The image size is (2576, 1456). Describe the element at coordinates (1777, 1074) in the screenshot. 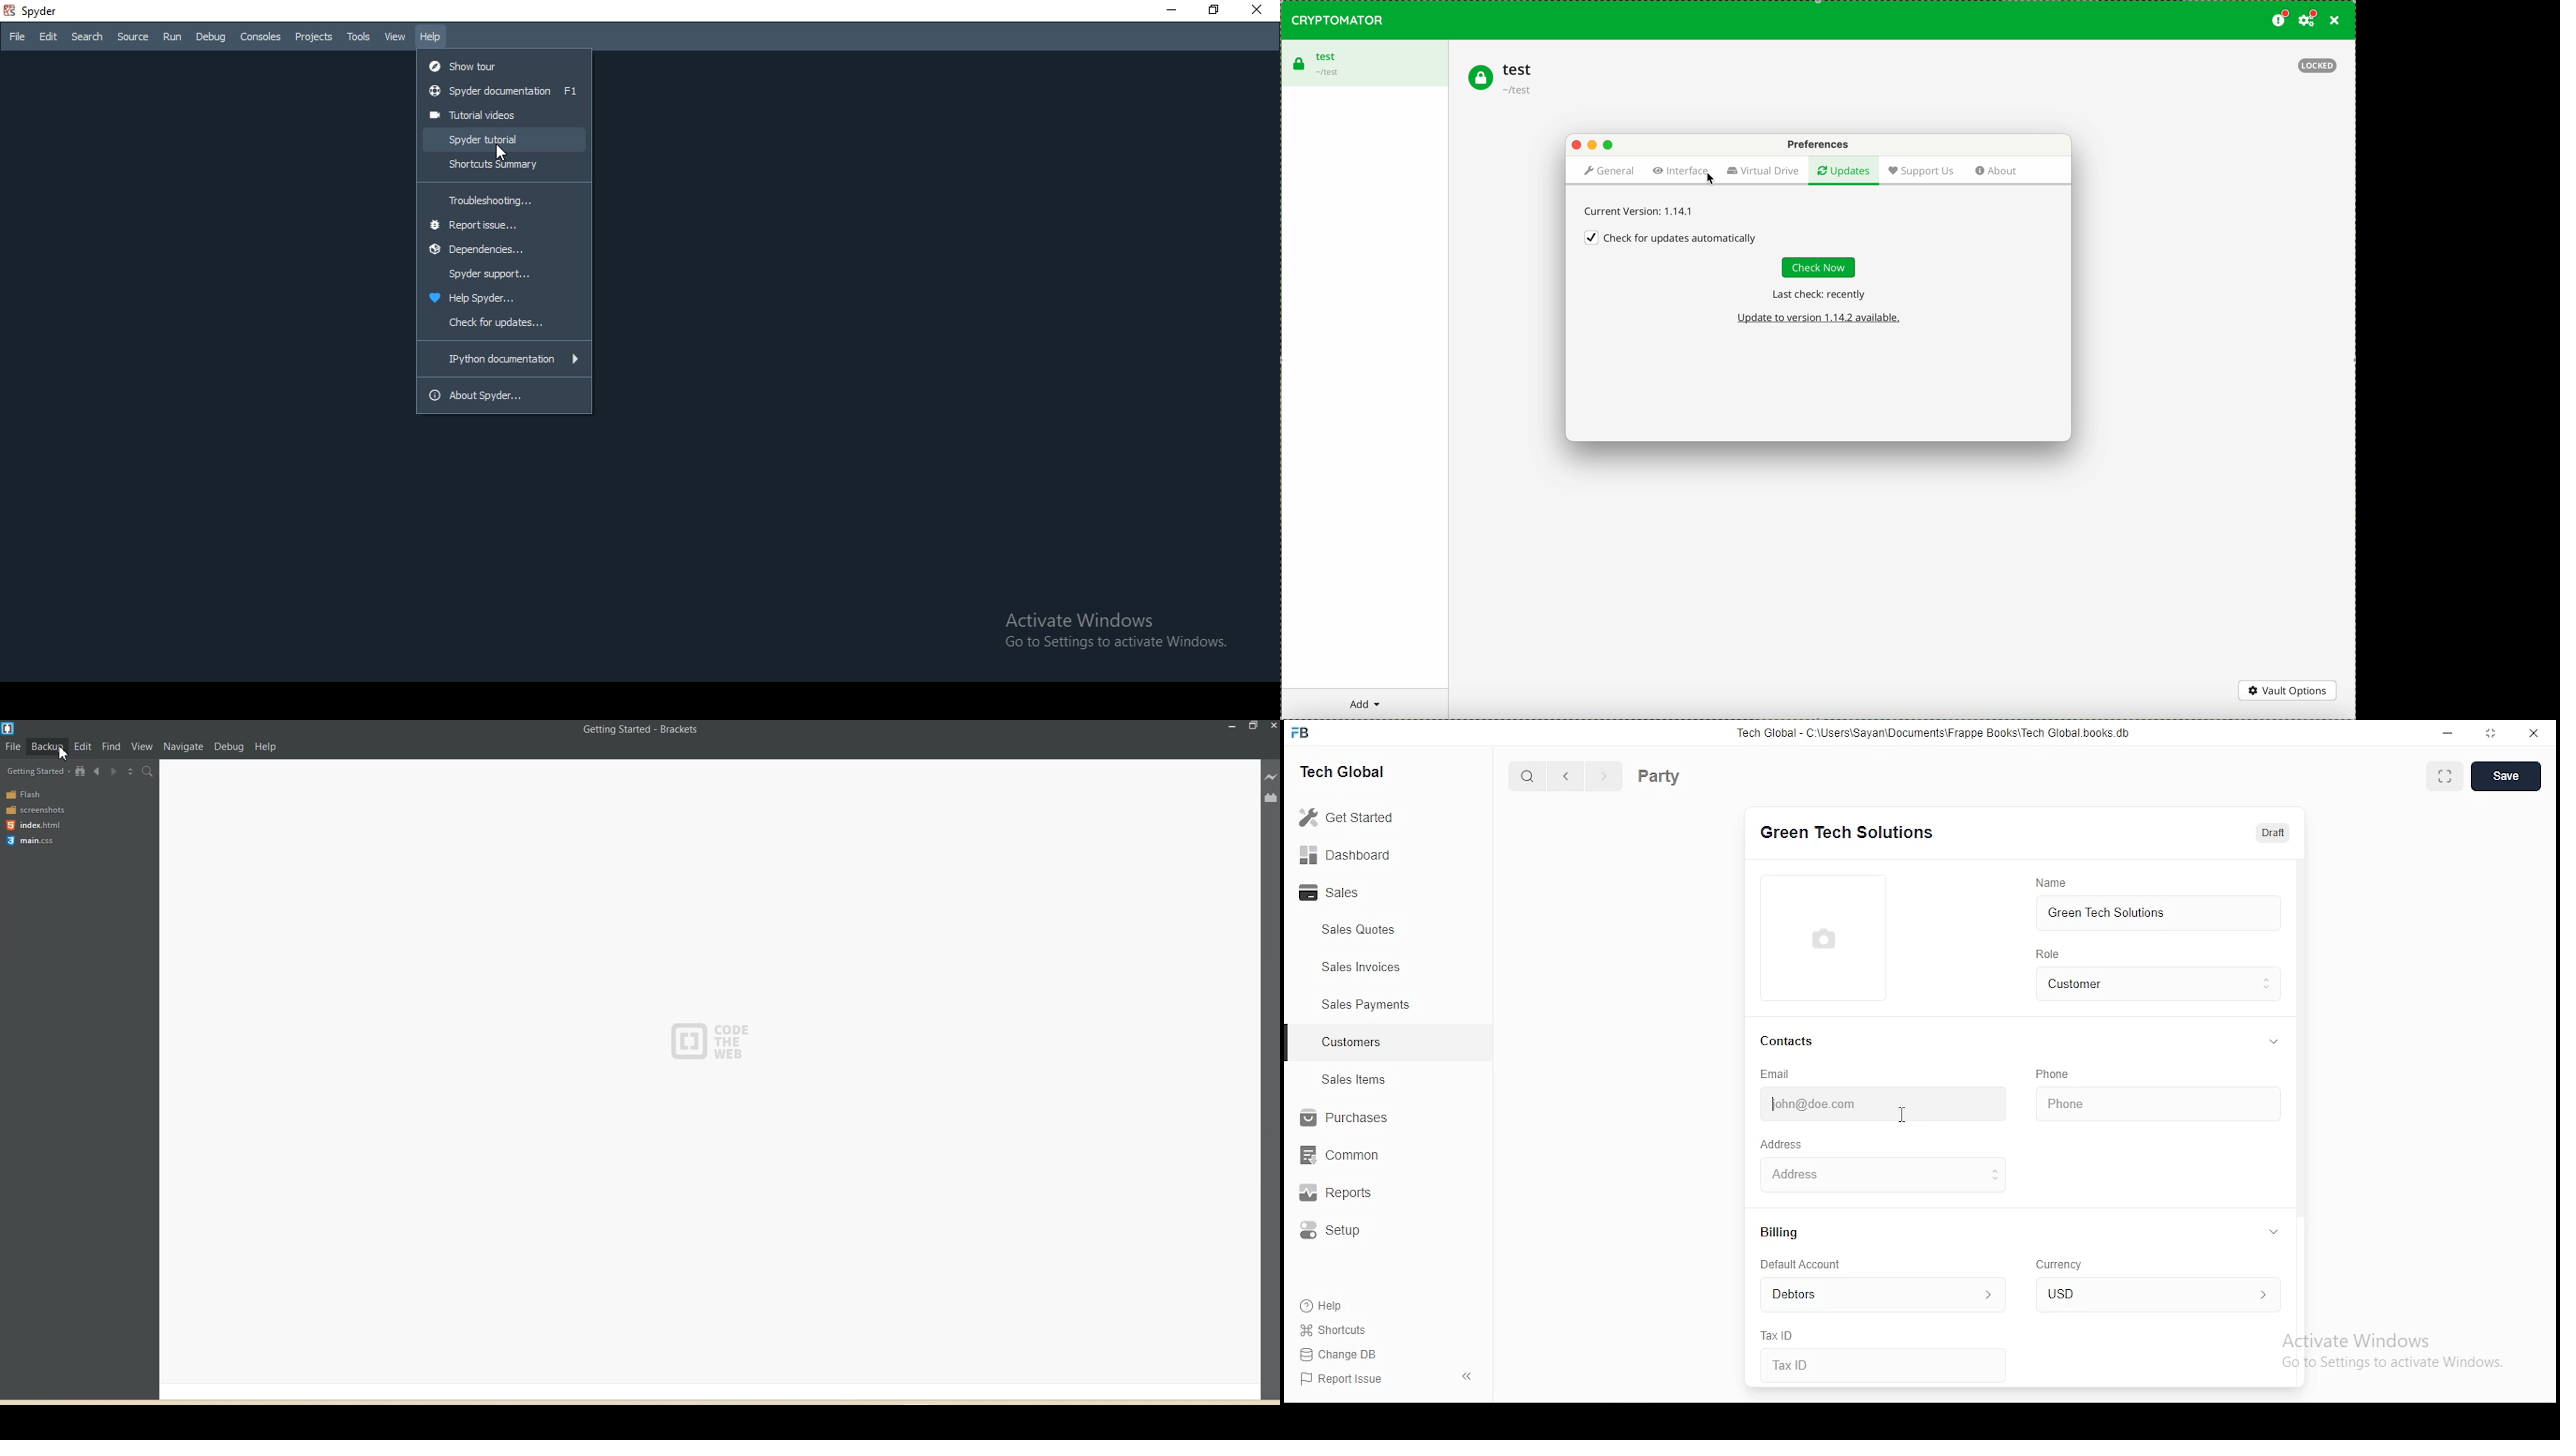

I see `email` at that location.